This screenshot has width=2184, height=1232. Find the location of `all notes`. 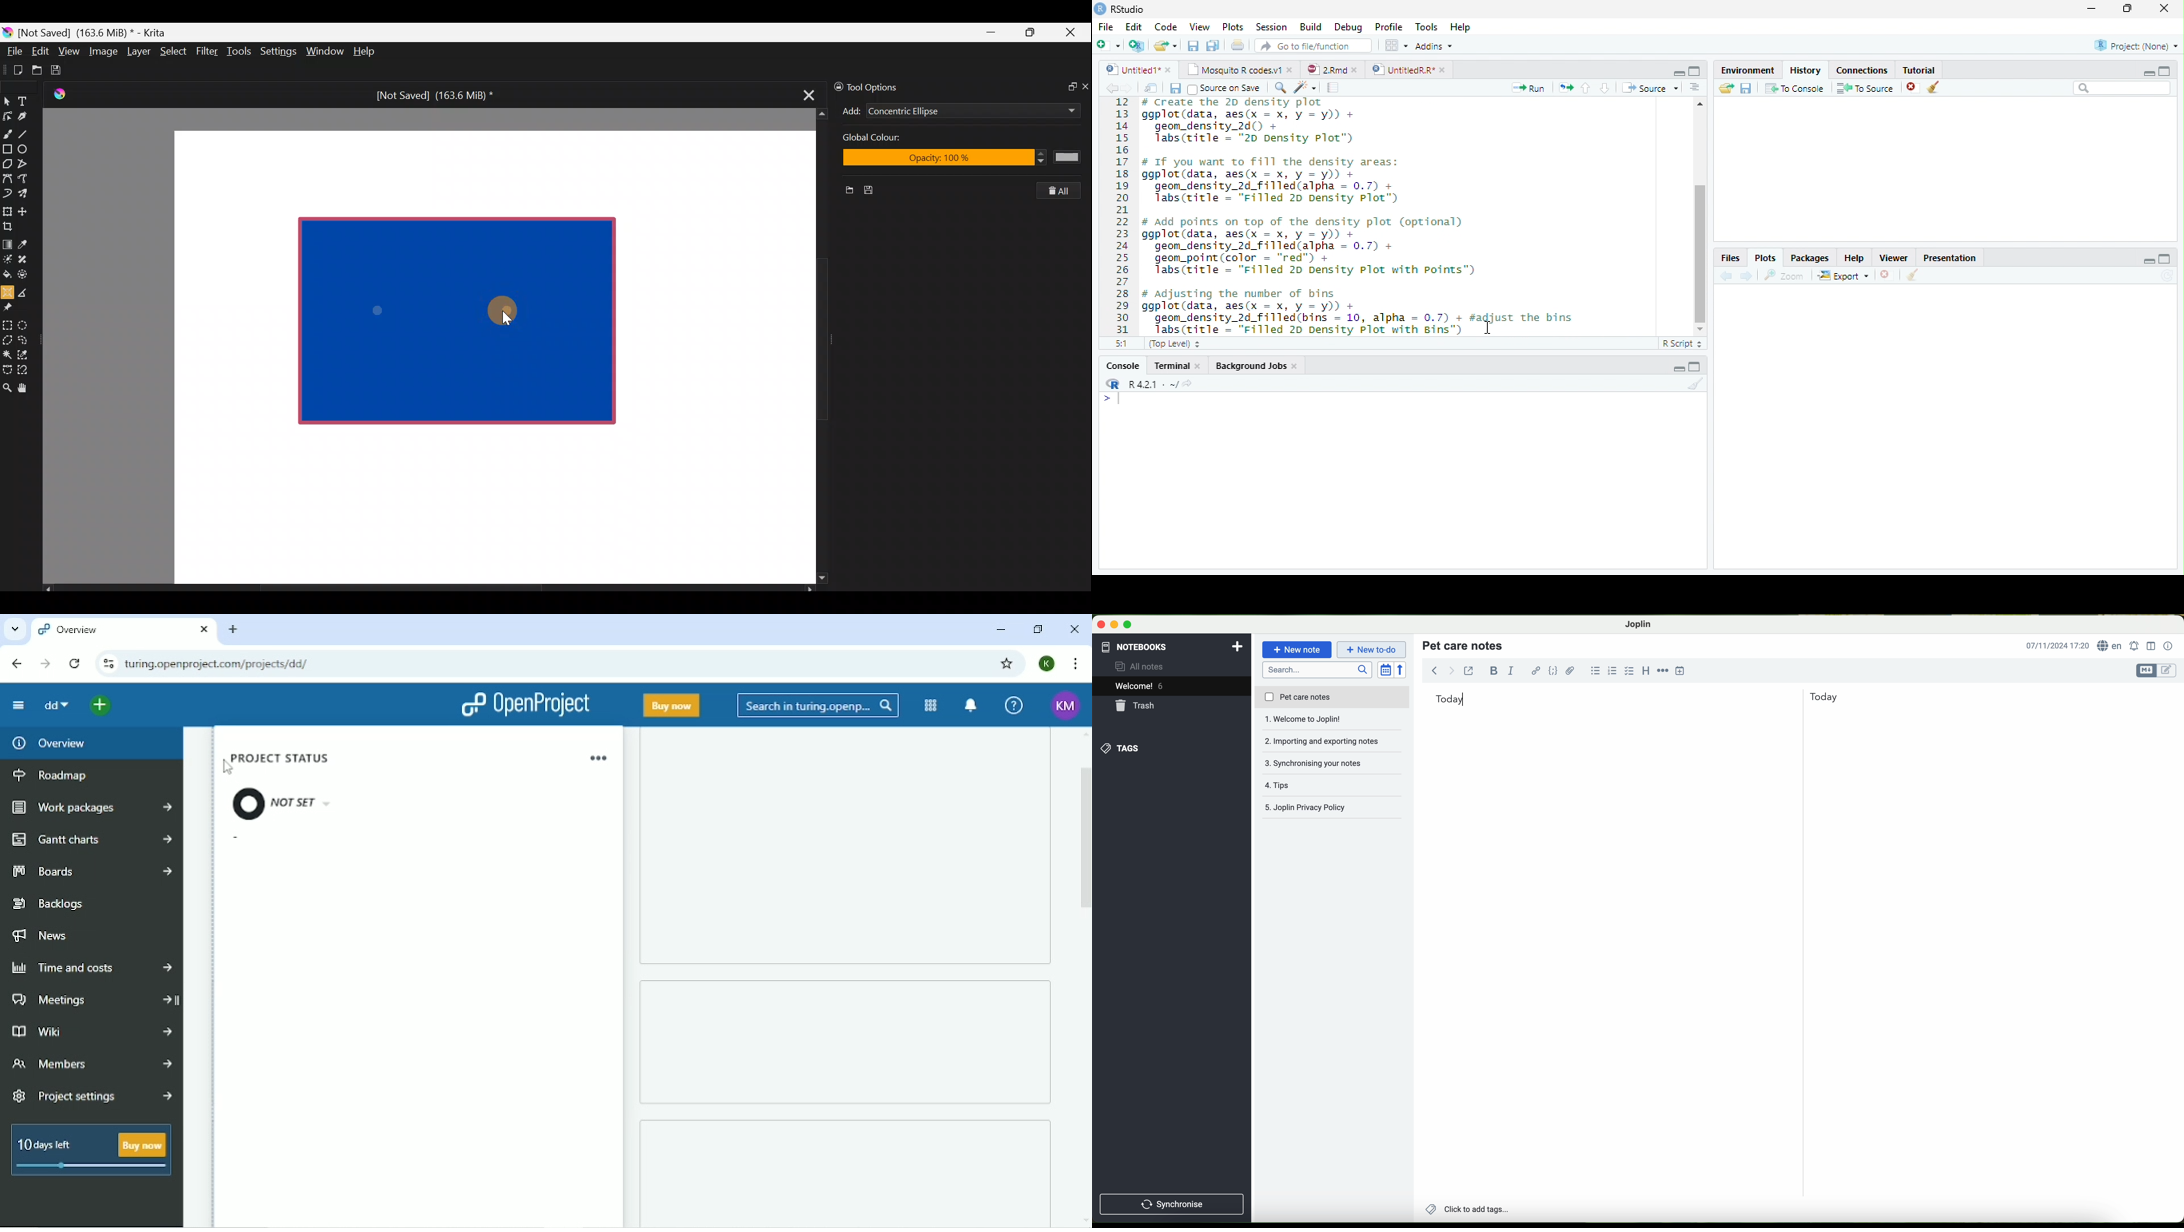

all notes is located at coordinates (1142, 667).